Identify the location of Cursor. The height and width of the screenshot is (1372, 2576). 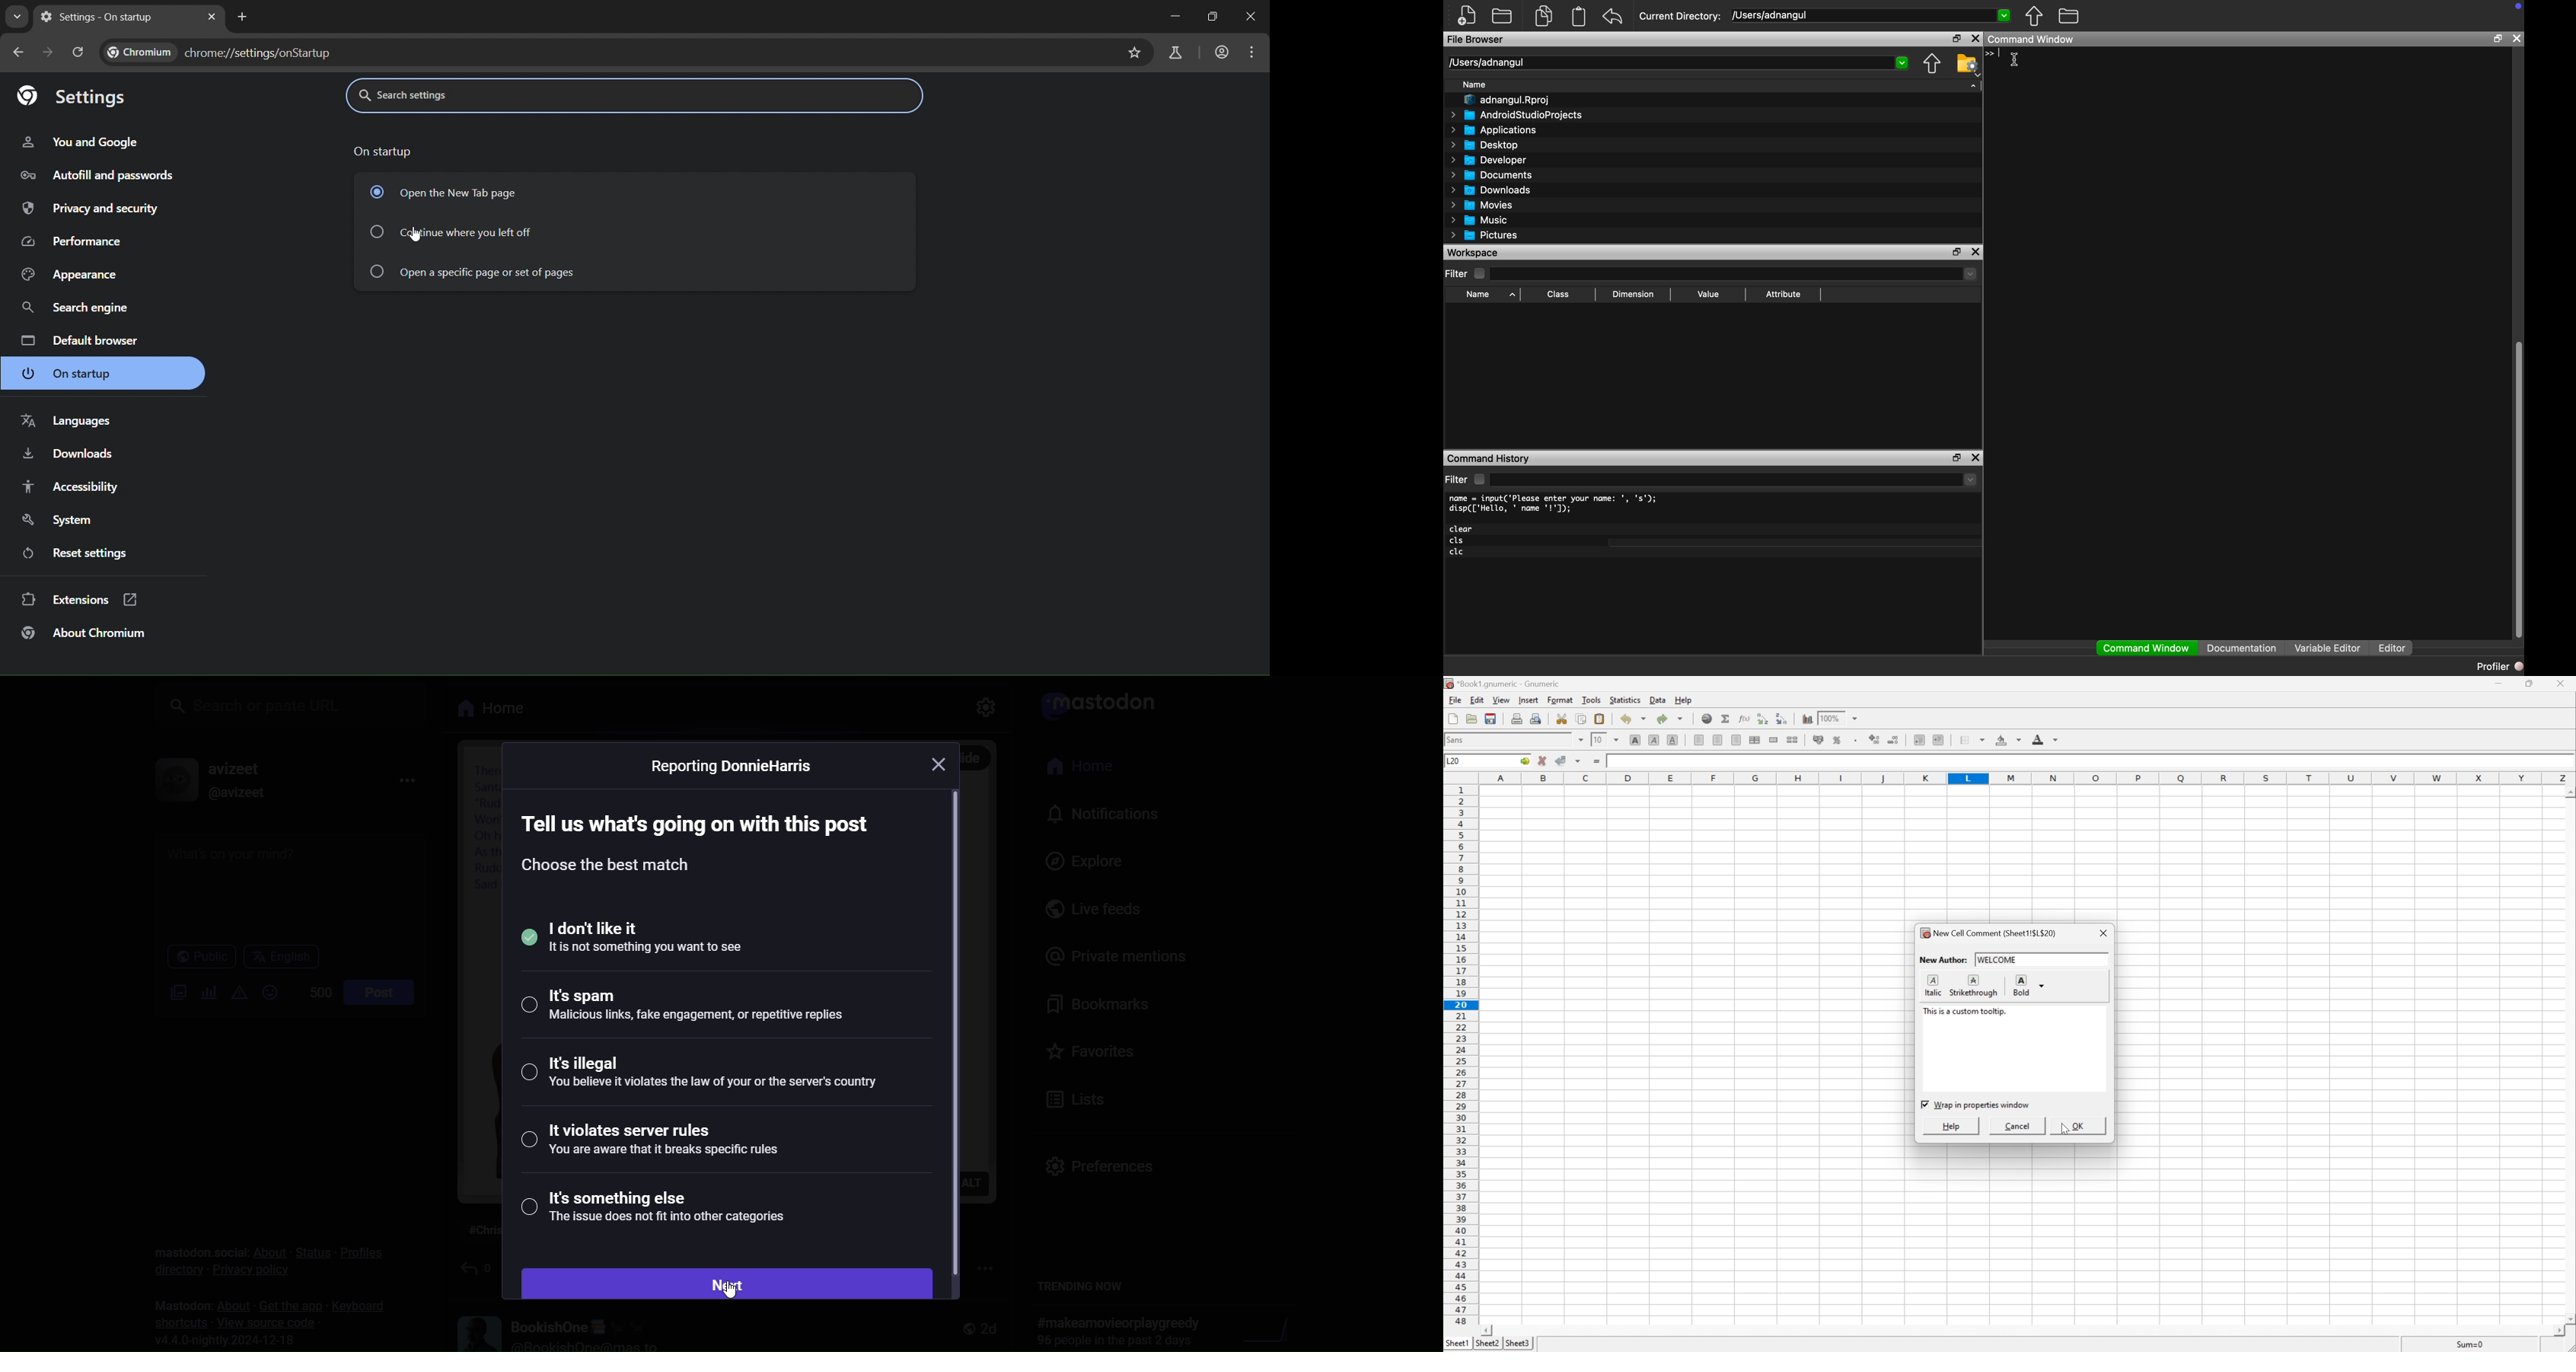
(2064, 1127).